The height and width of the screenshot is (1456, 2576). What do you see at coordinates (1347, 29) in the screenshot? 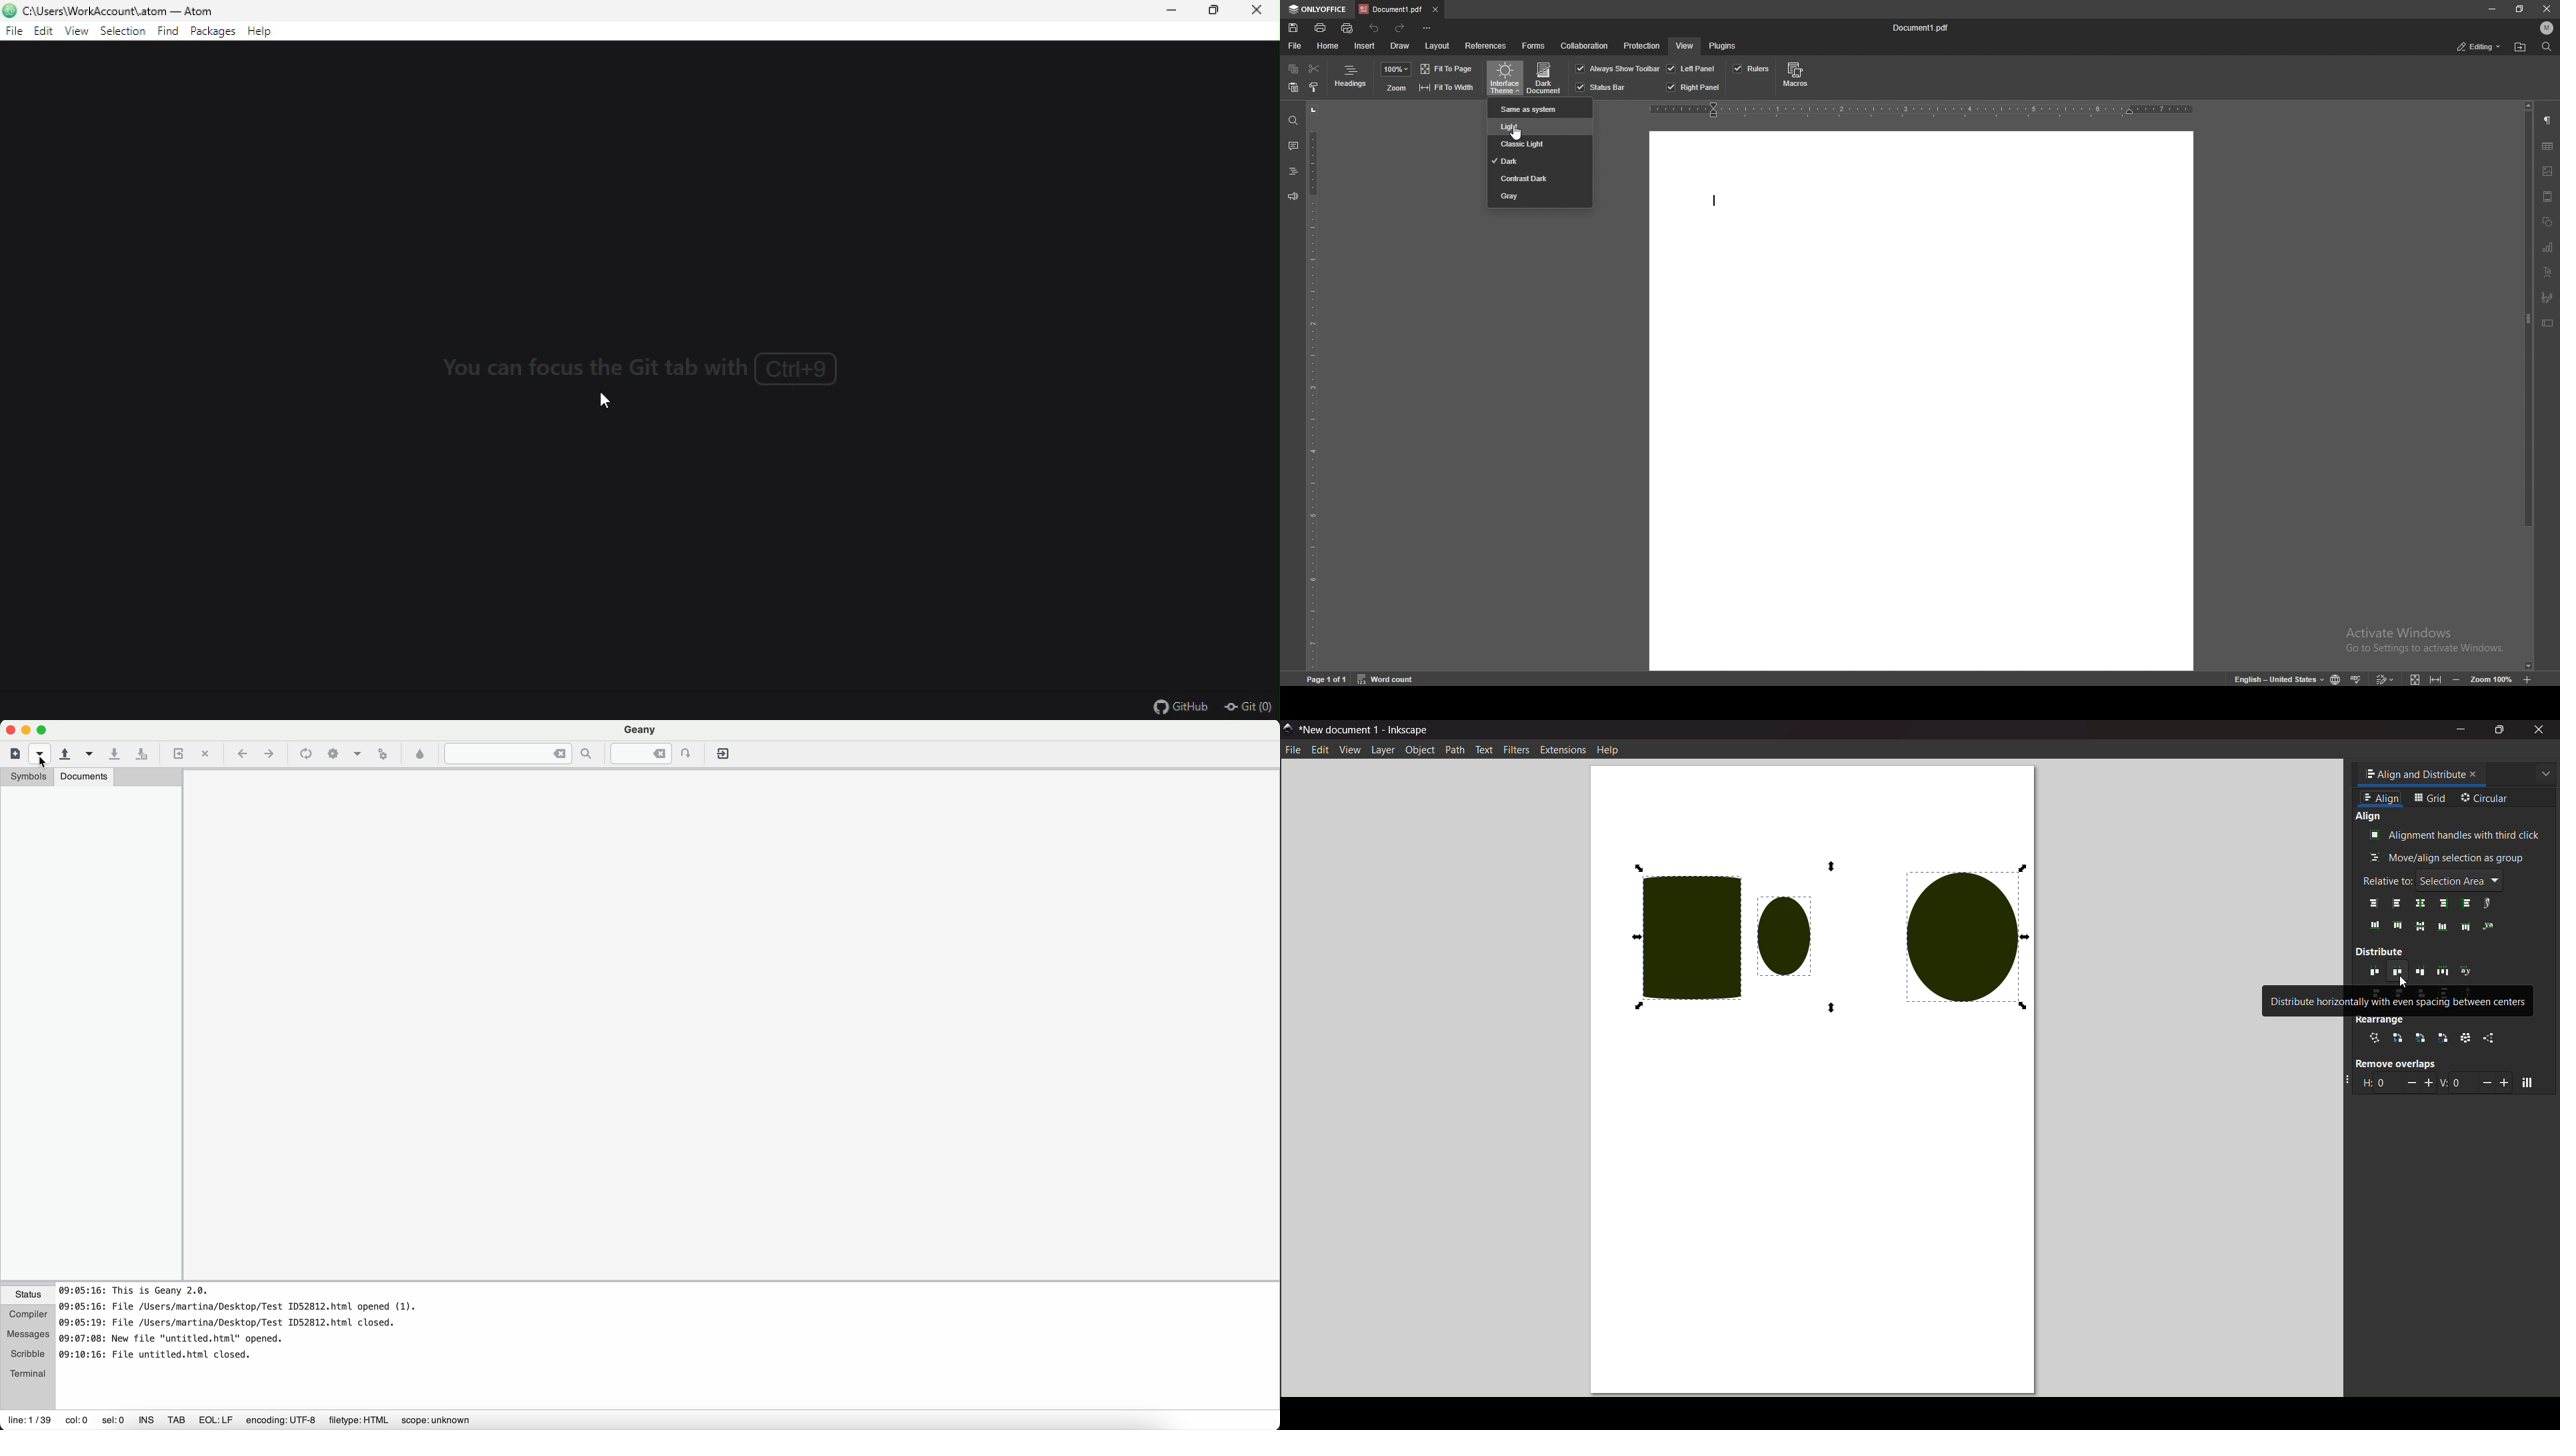
I see `quick print` at bounding box center [1347, 29].